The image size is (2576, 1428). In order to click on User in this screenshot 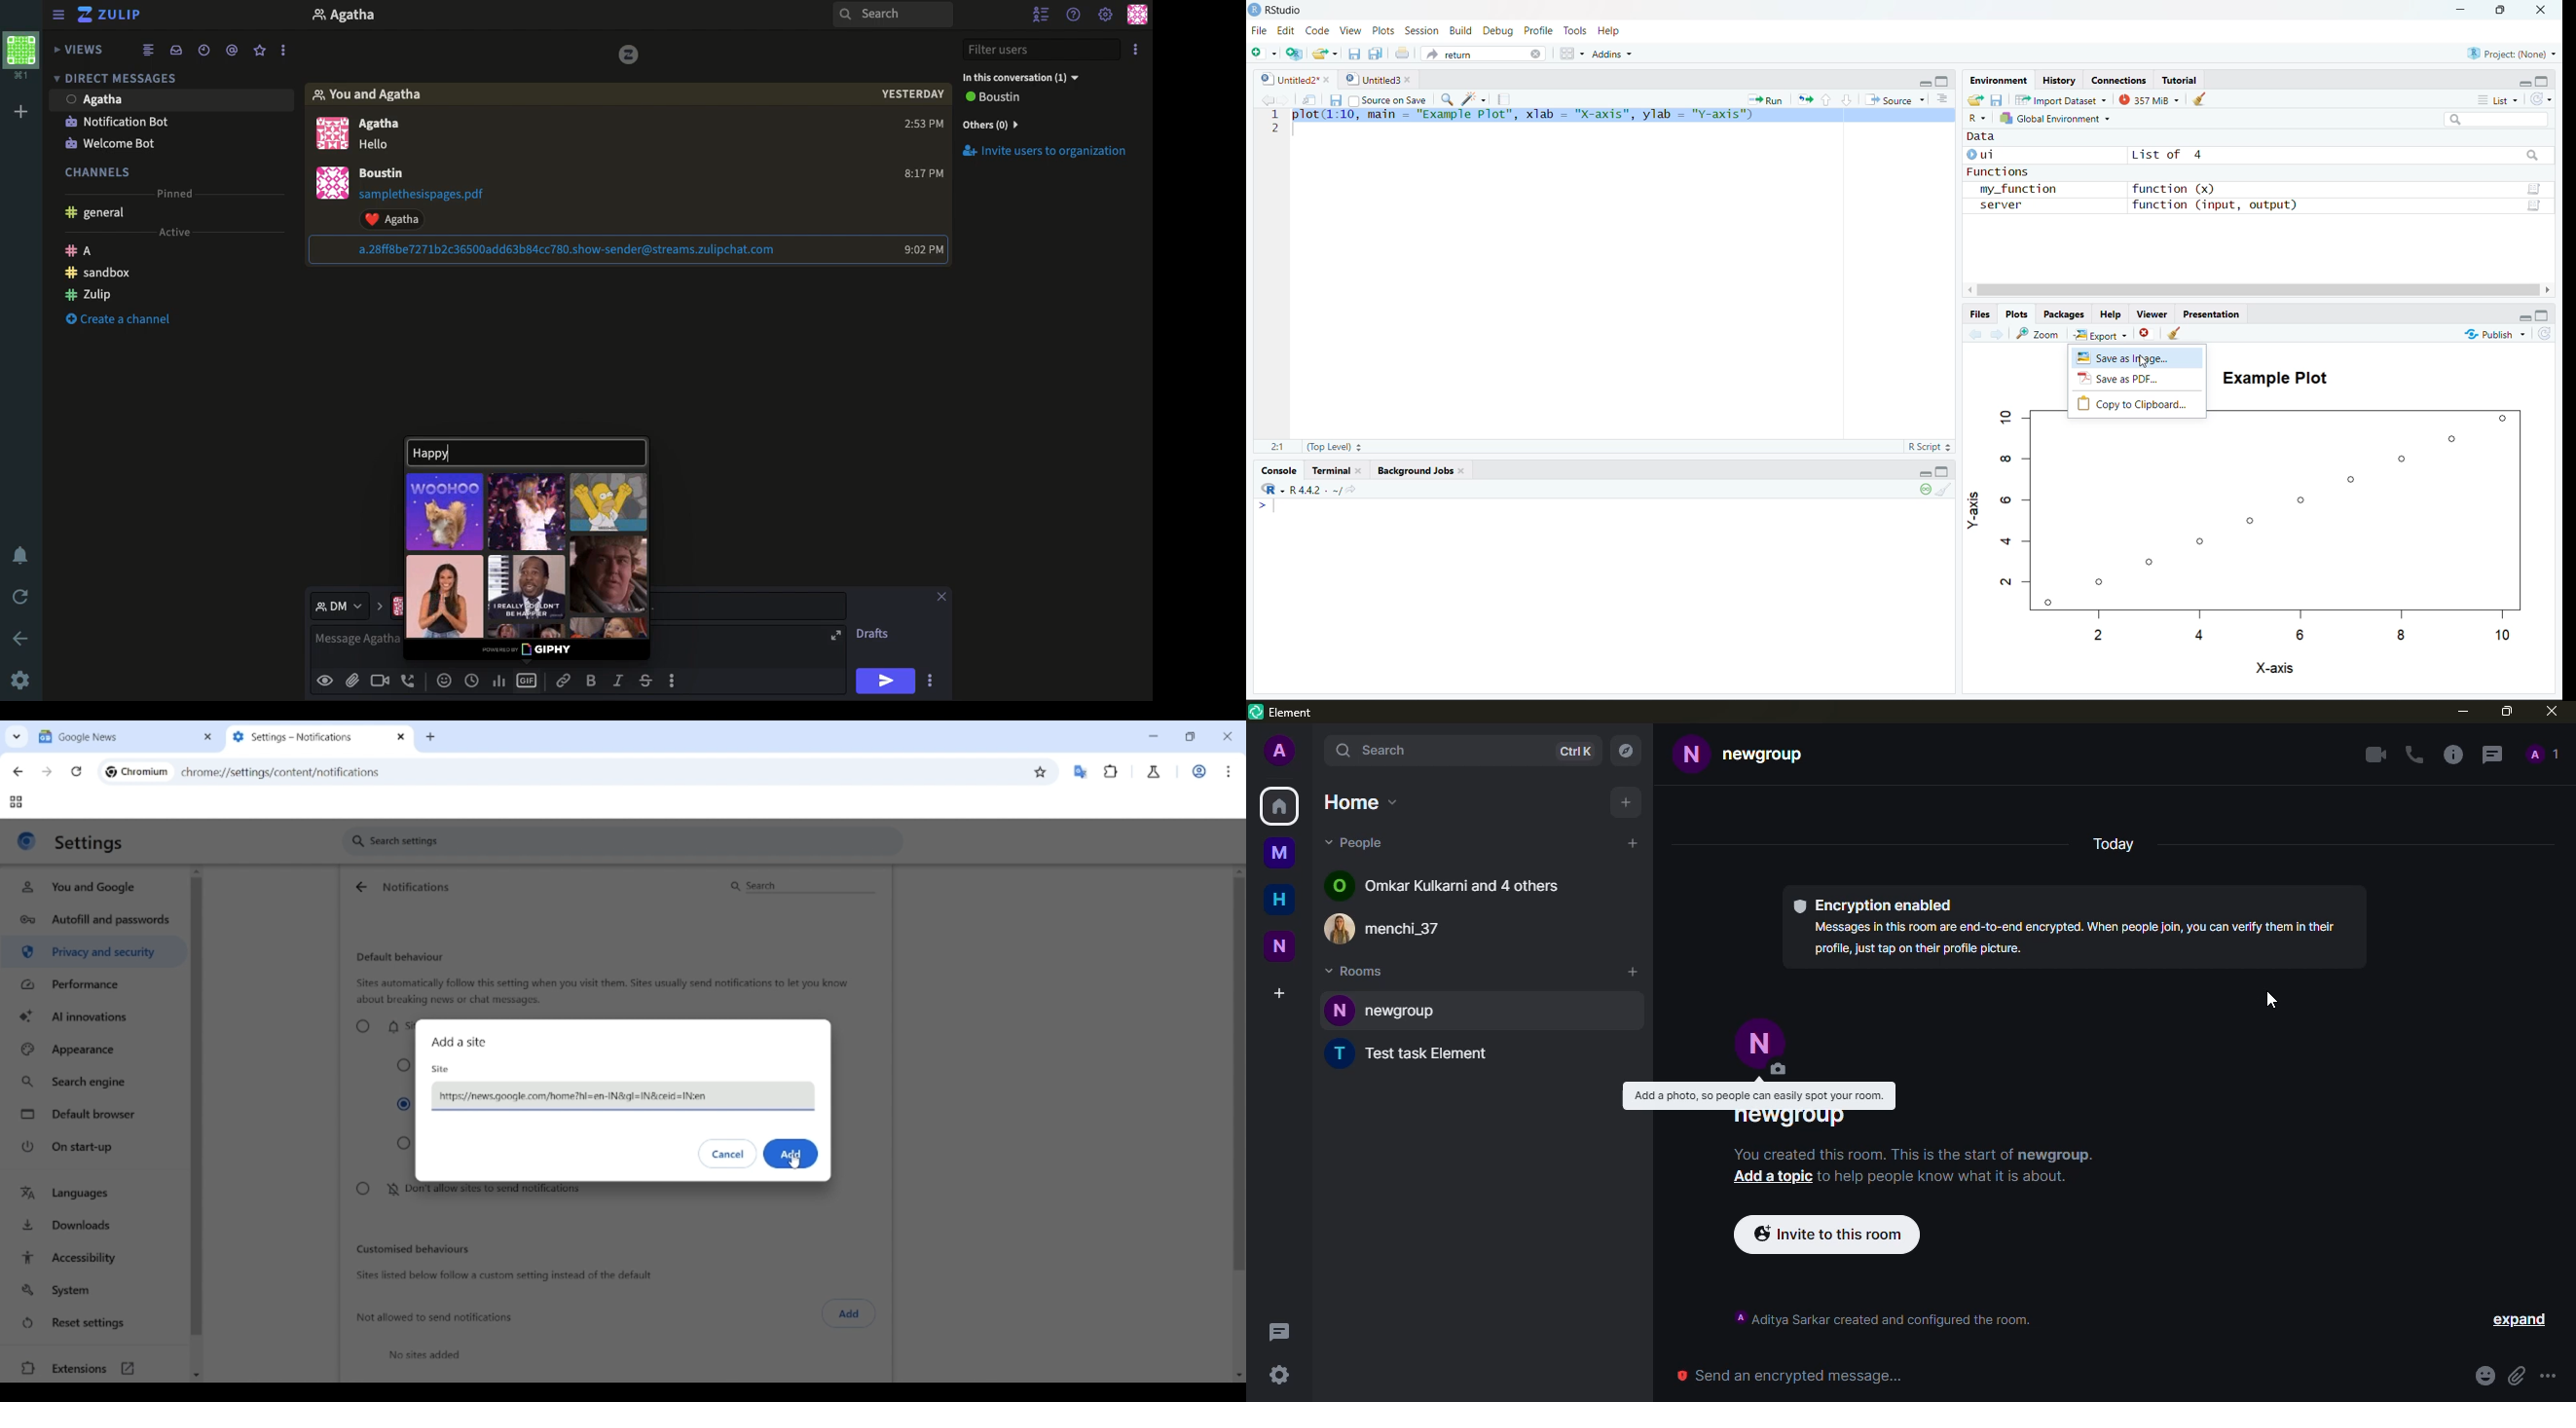, I will do `click(391, 173)`.